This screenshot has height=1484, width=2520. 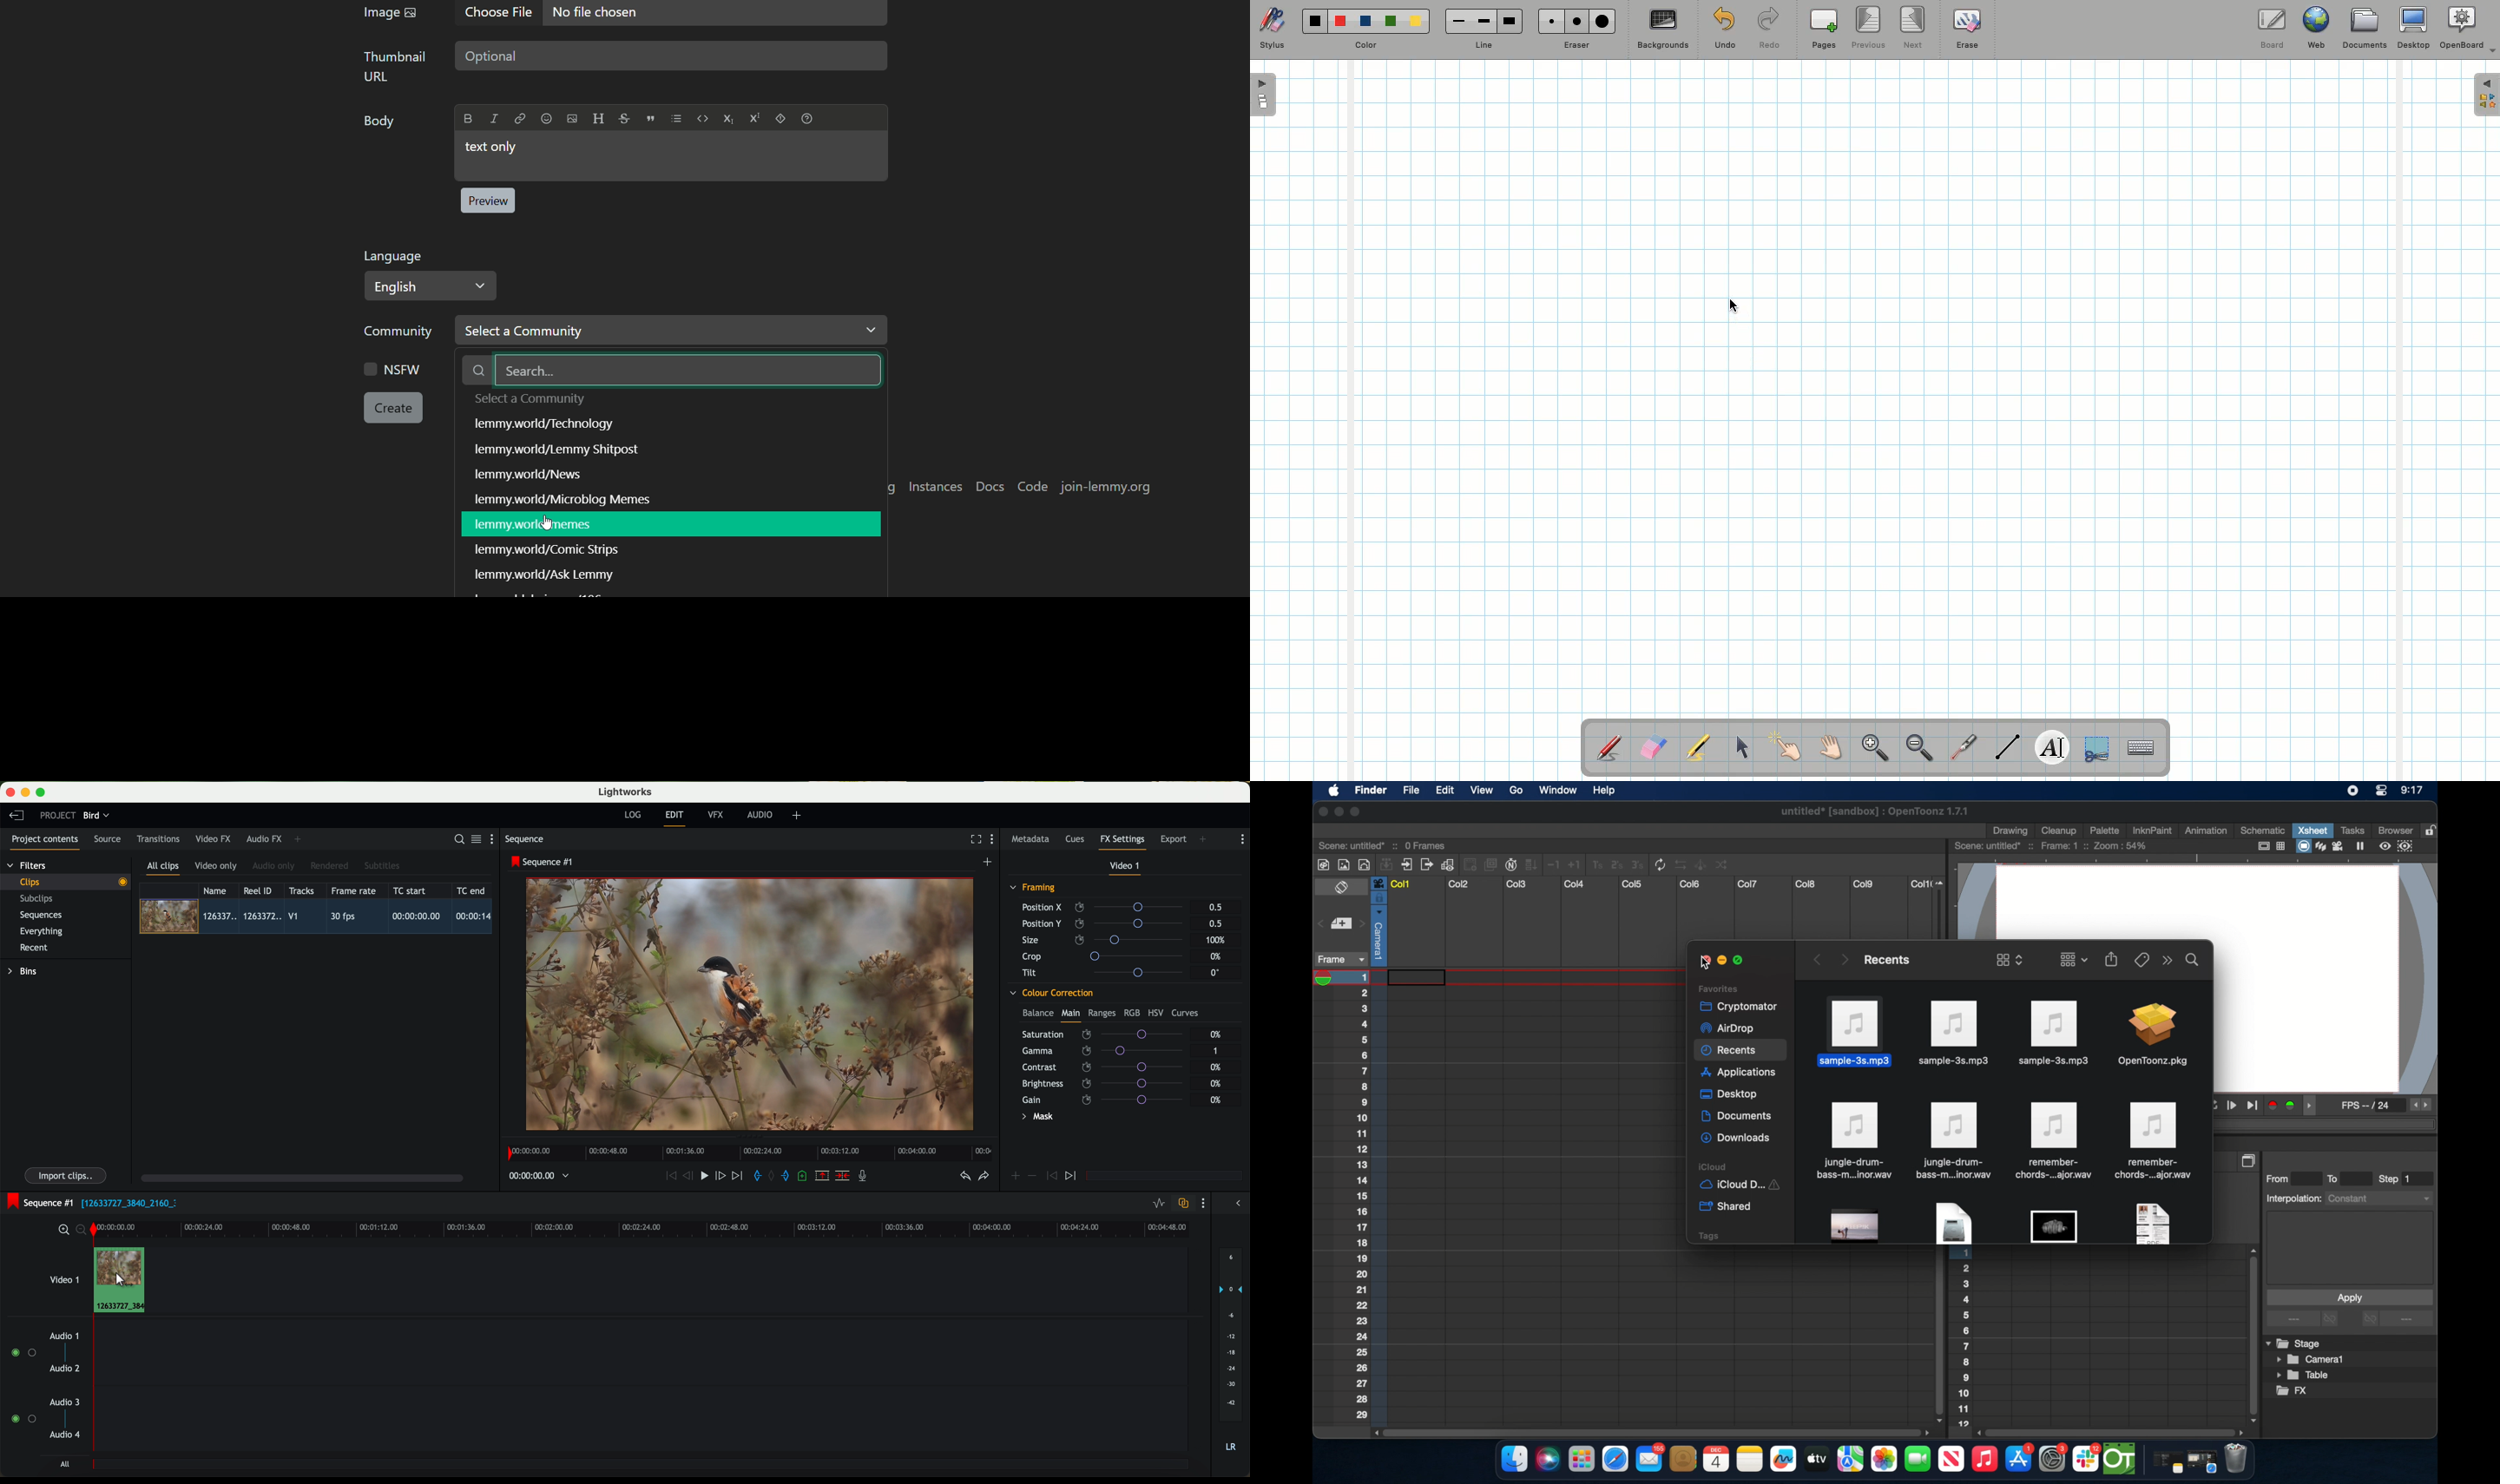 I want to click on bins, so click(x=24, y=972).